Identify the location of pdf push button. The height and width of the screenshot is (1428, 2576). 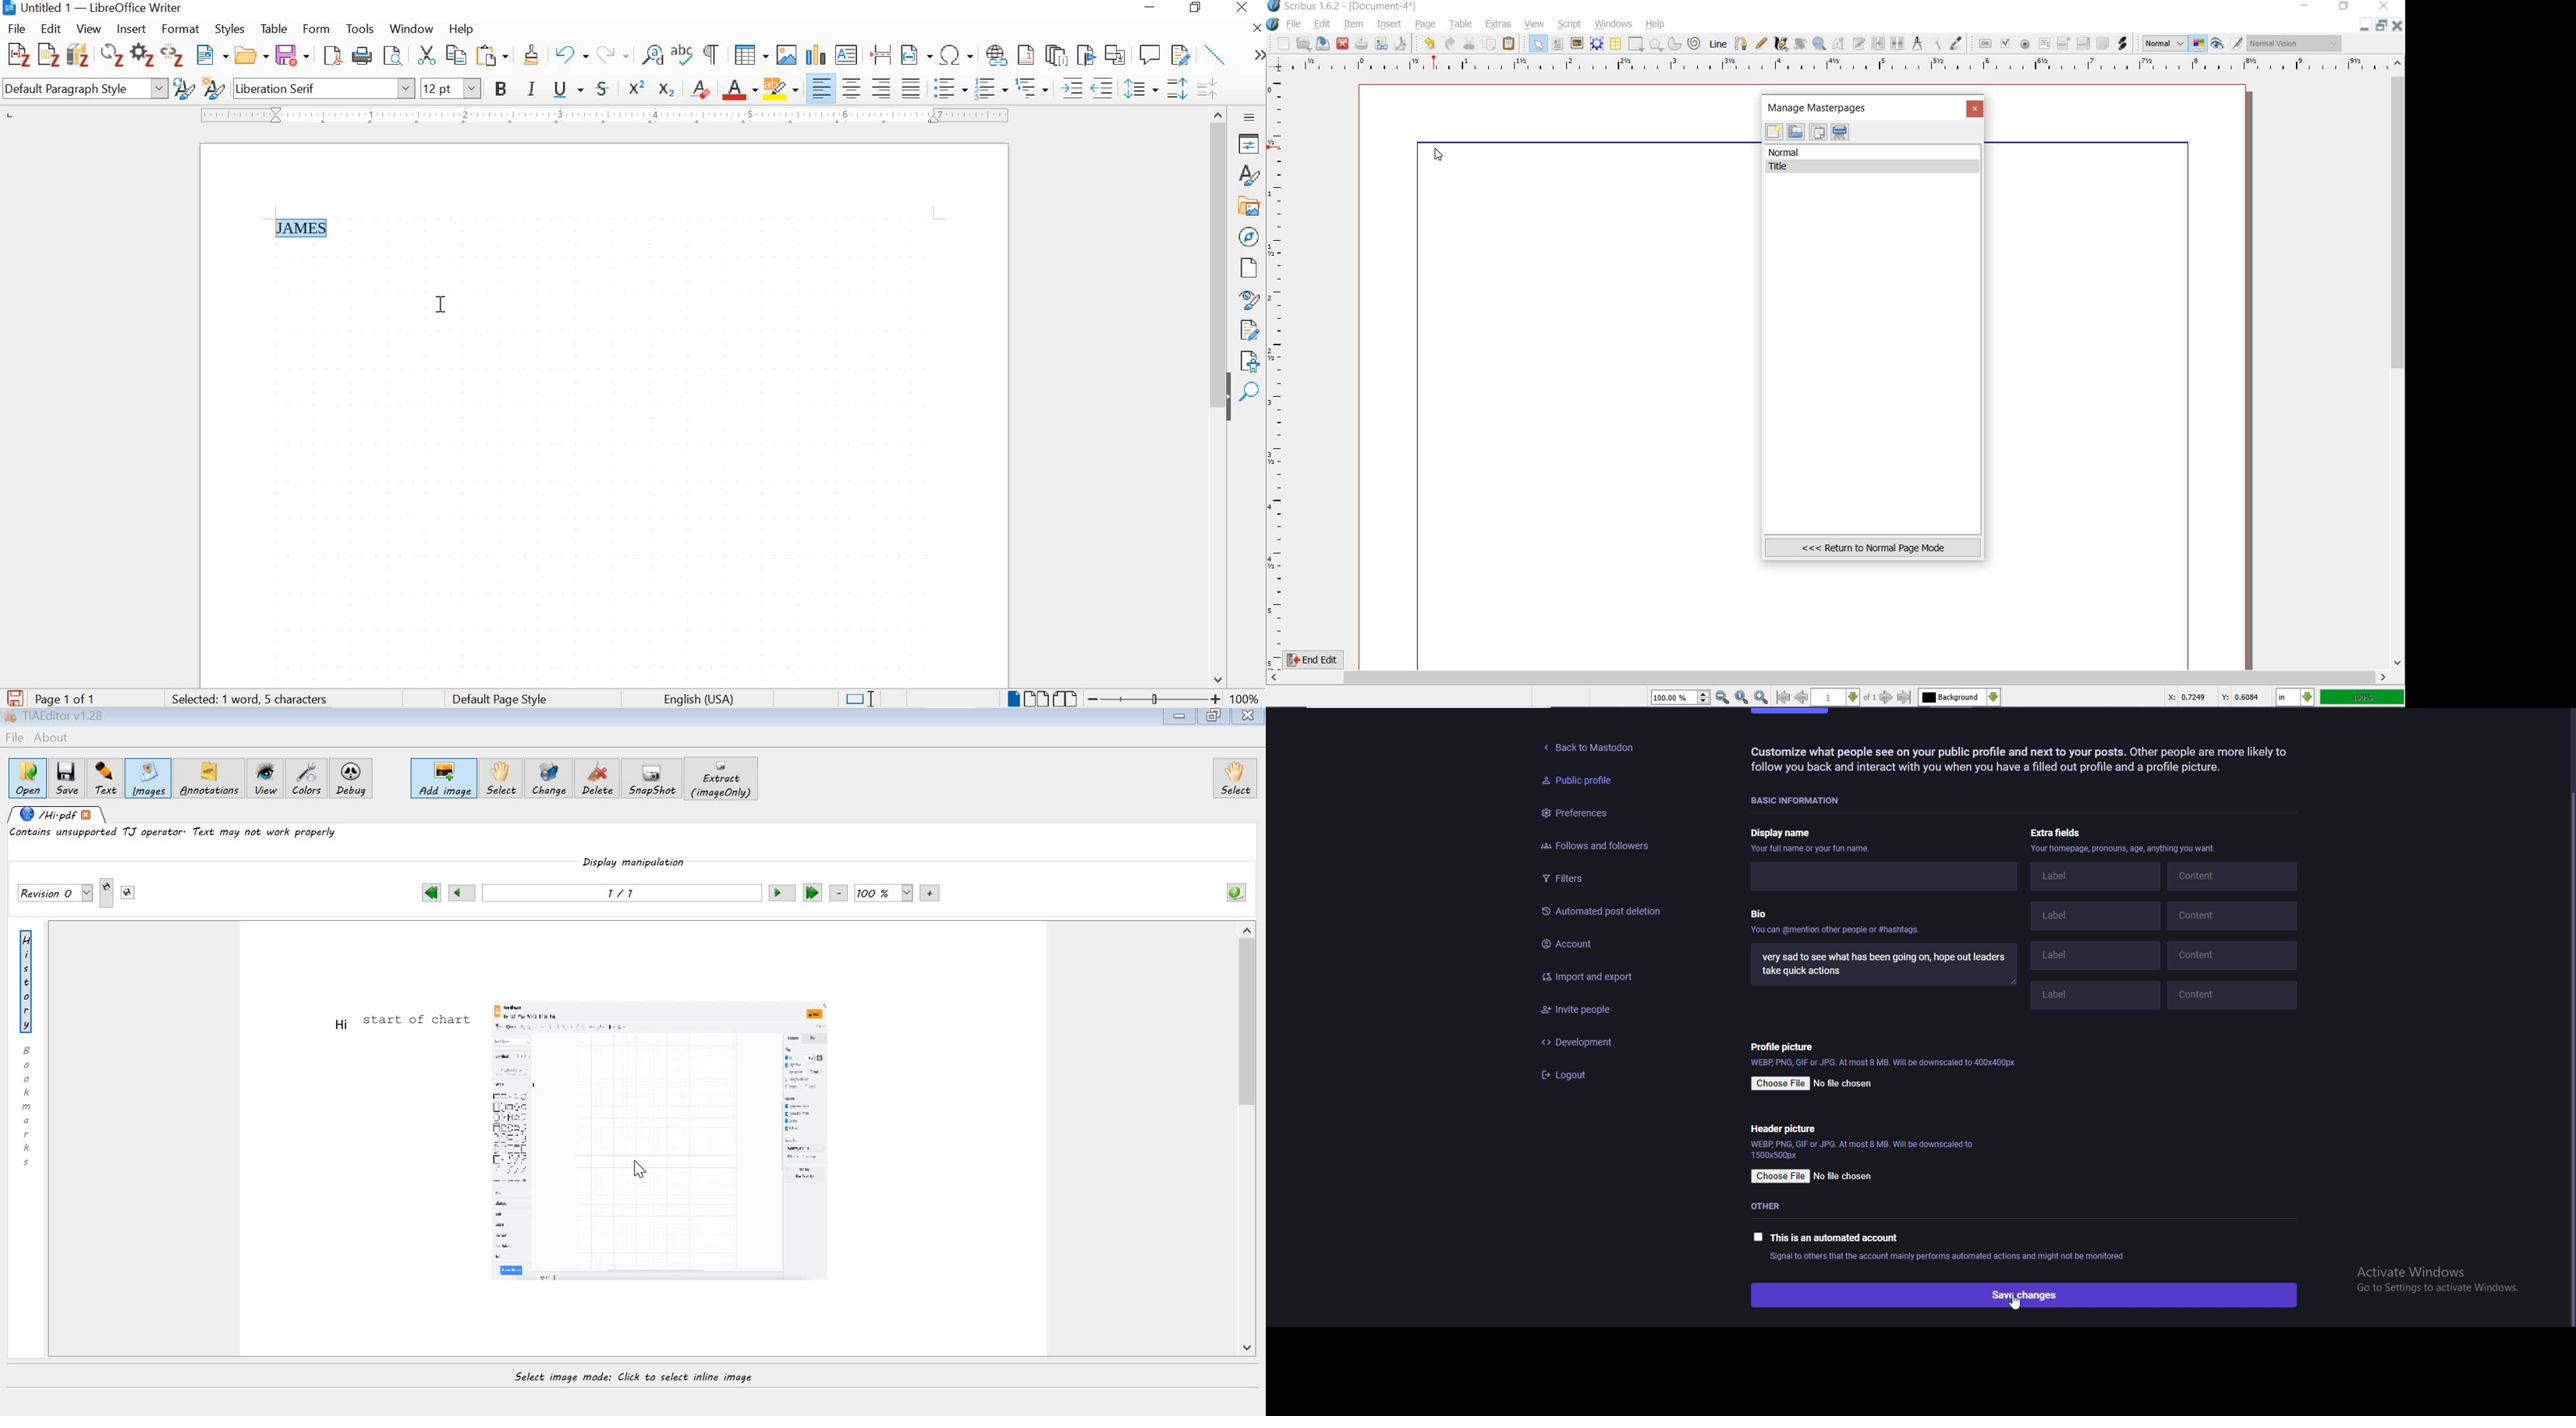
(1983, 43).